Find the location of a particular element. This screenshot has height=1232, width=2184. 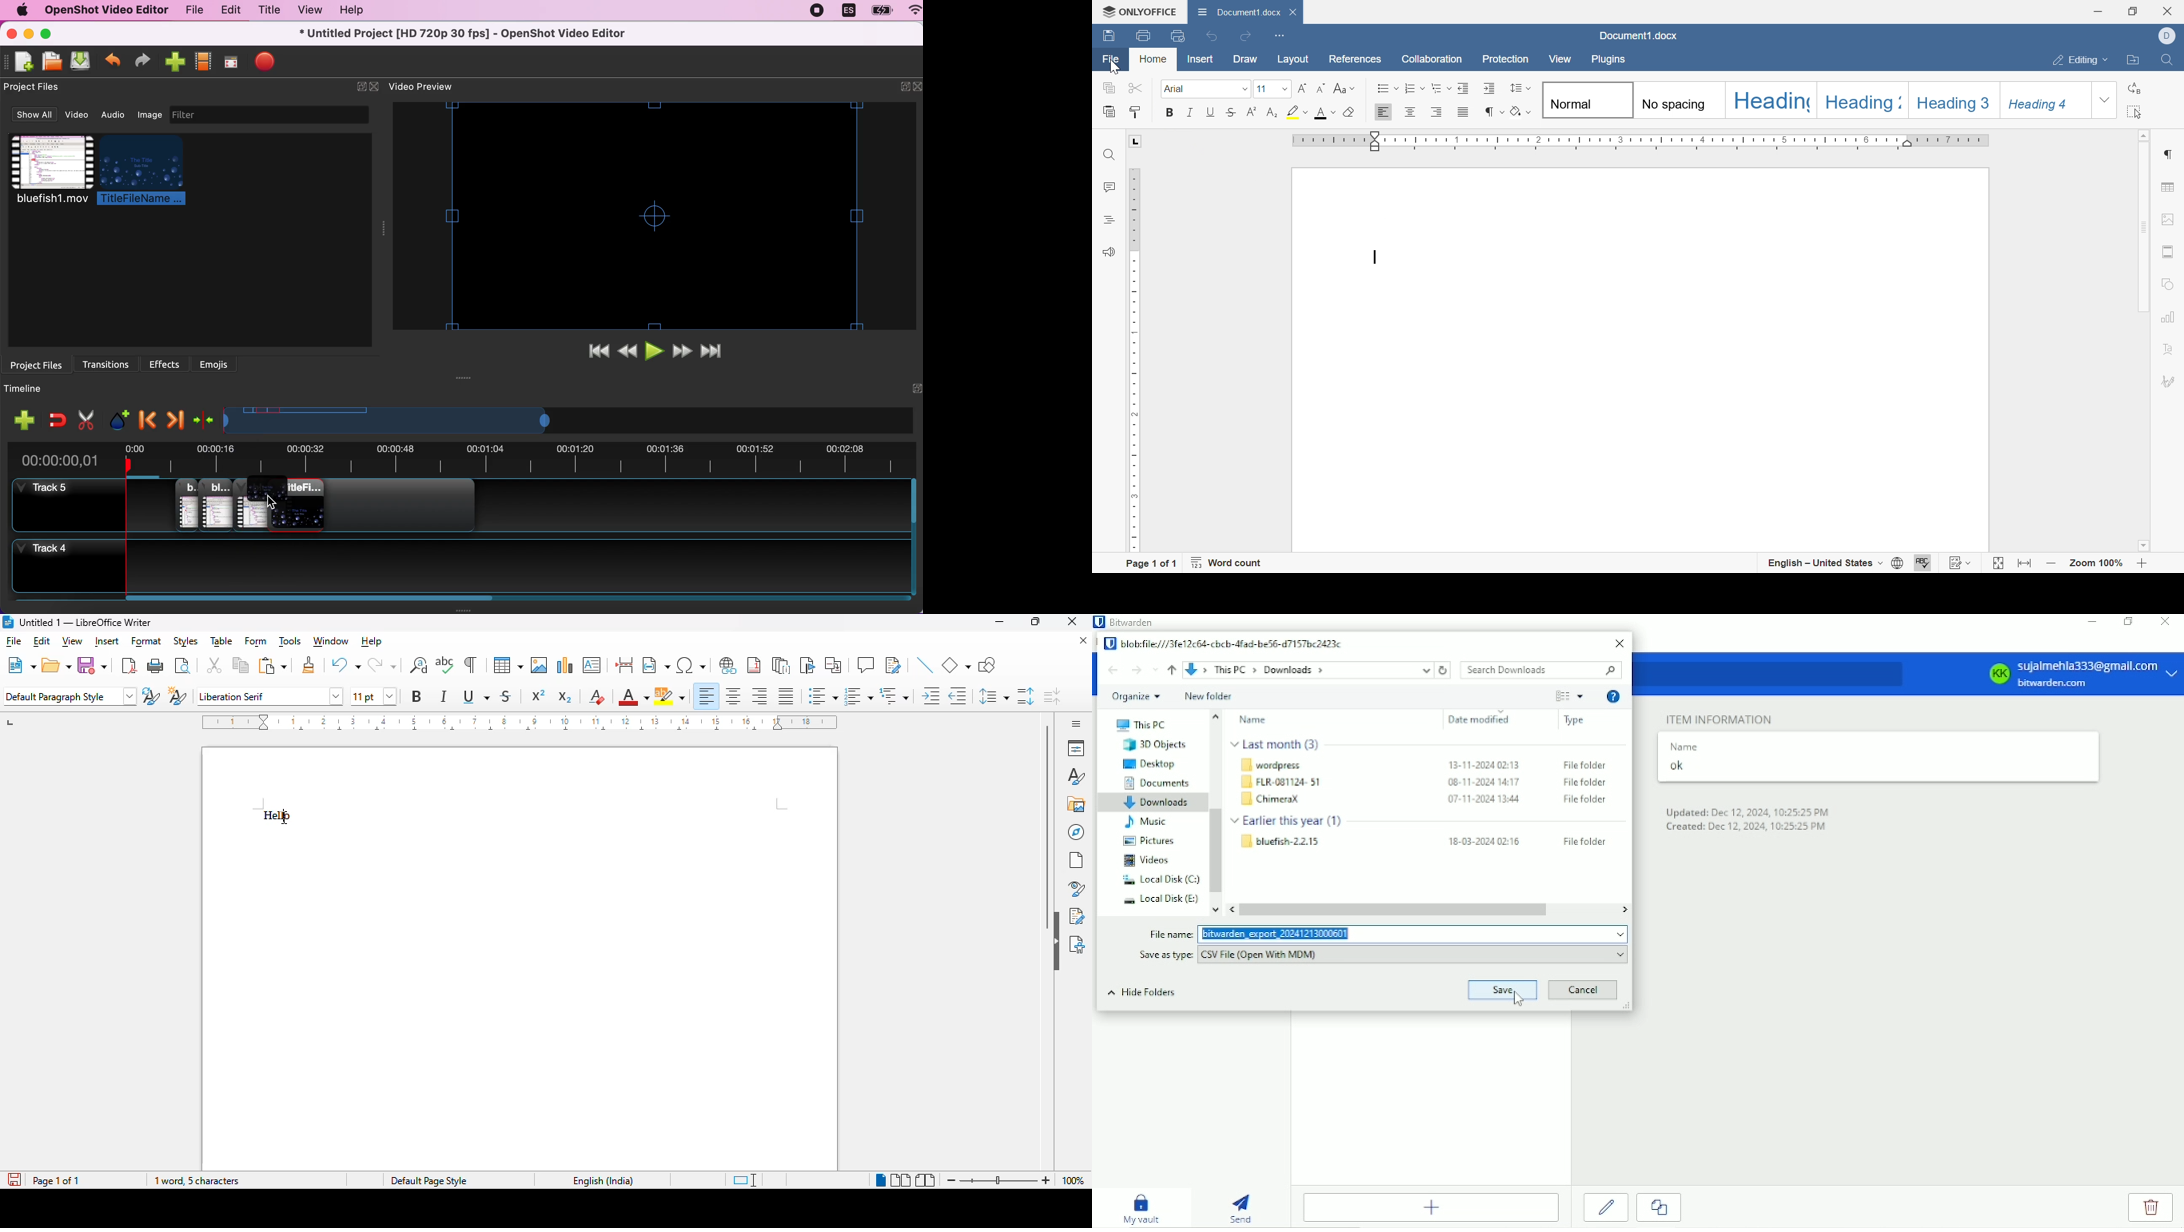

shape settings is located at coordinates (2170, 284).